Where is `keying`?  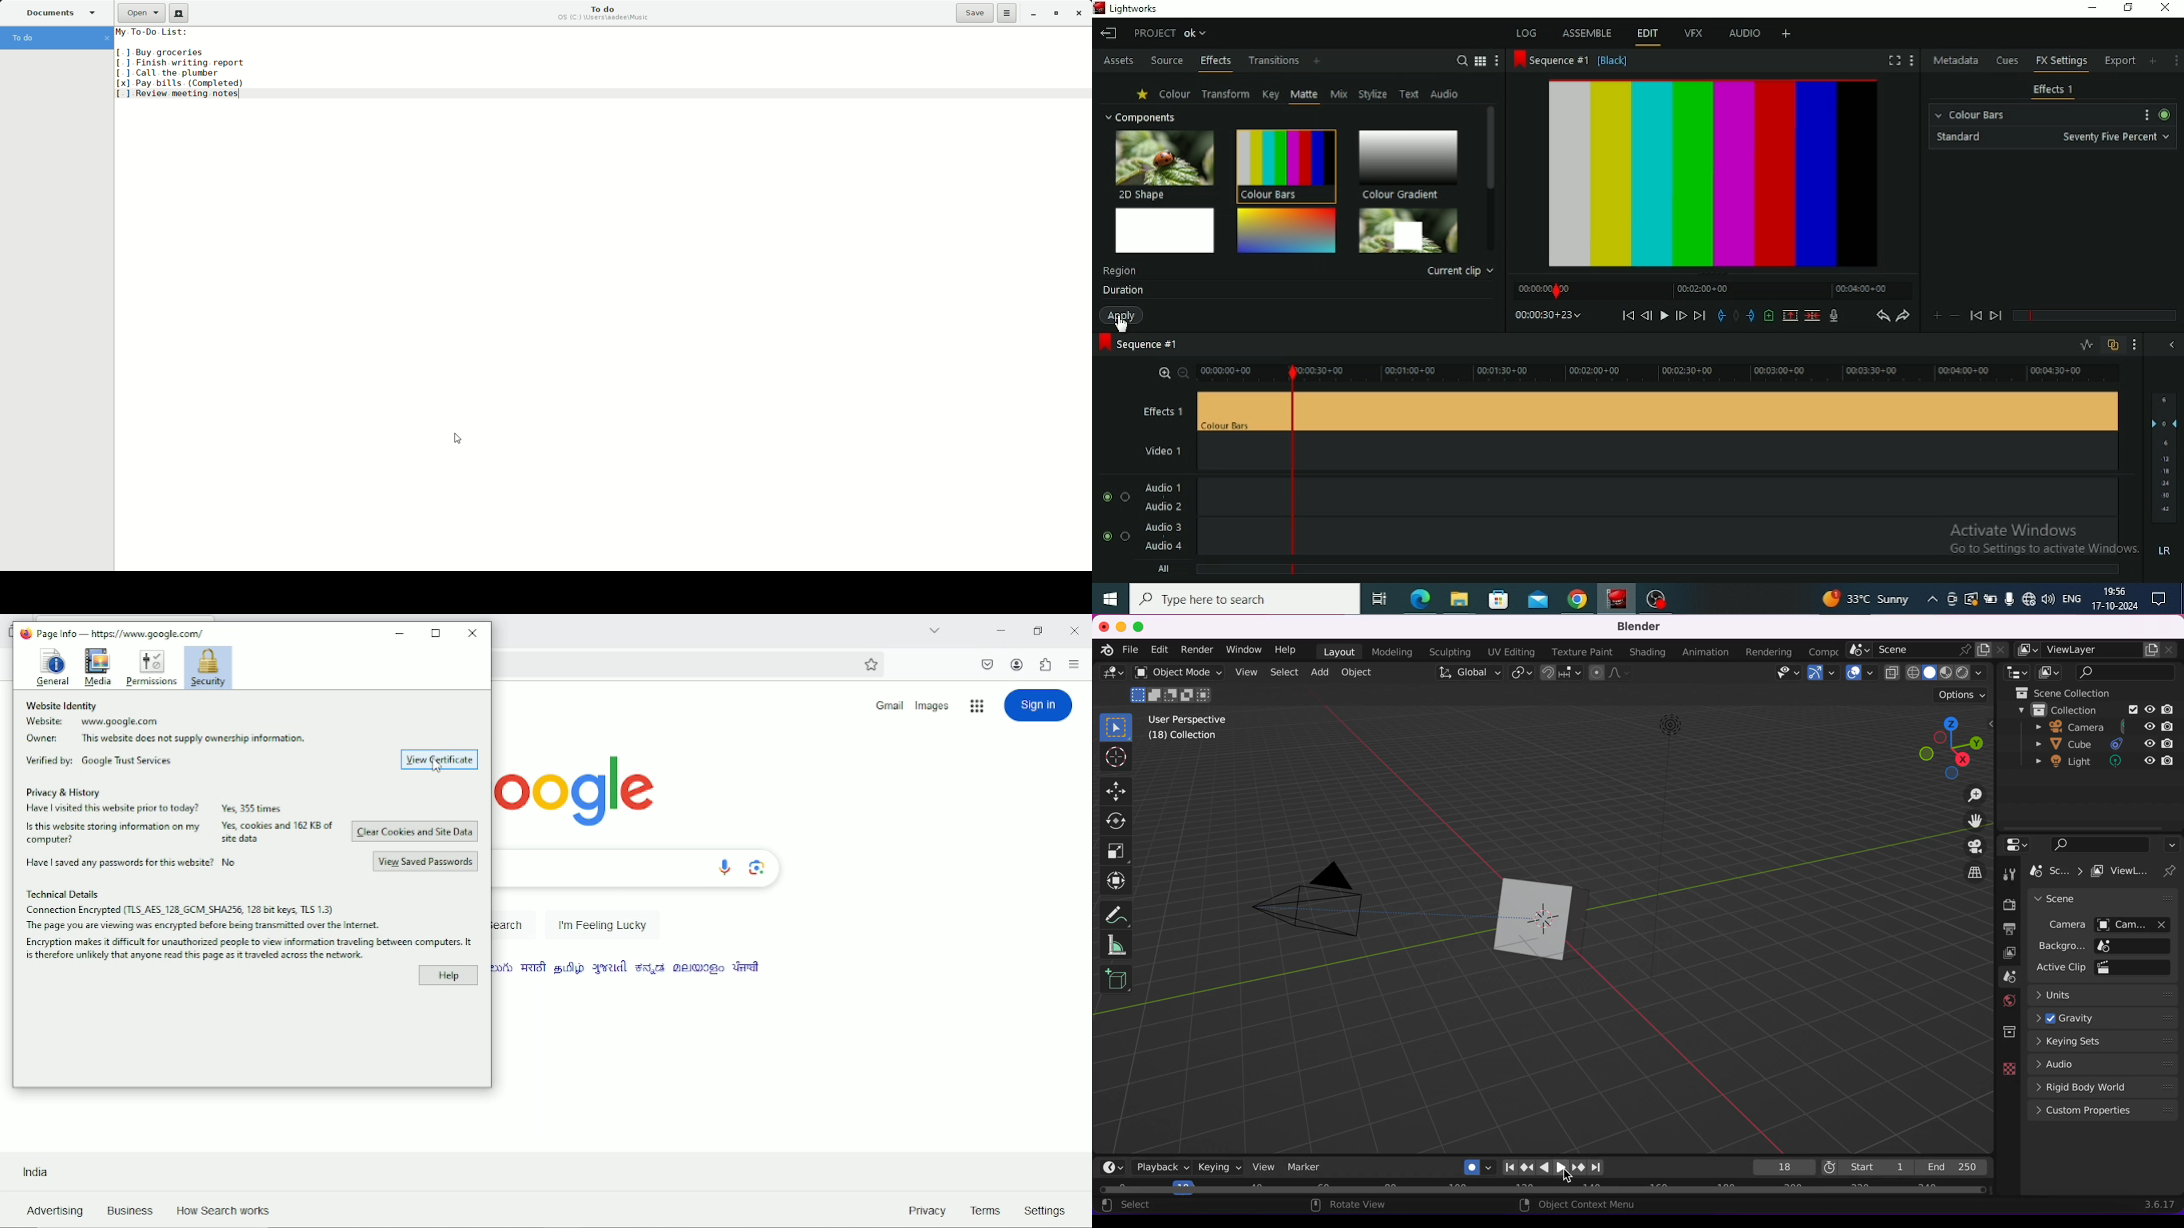
keying is located at coordinates (1214, 1169).